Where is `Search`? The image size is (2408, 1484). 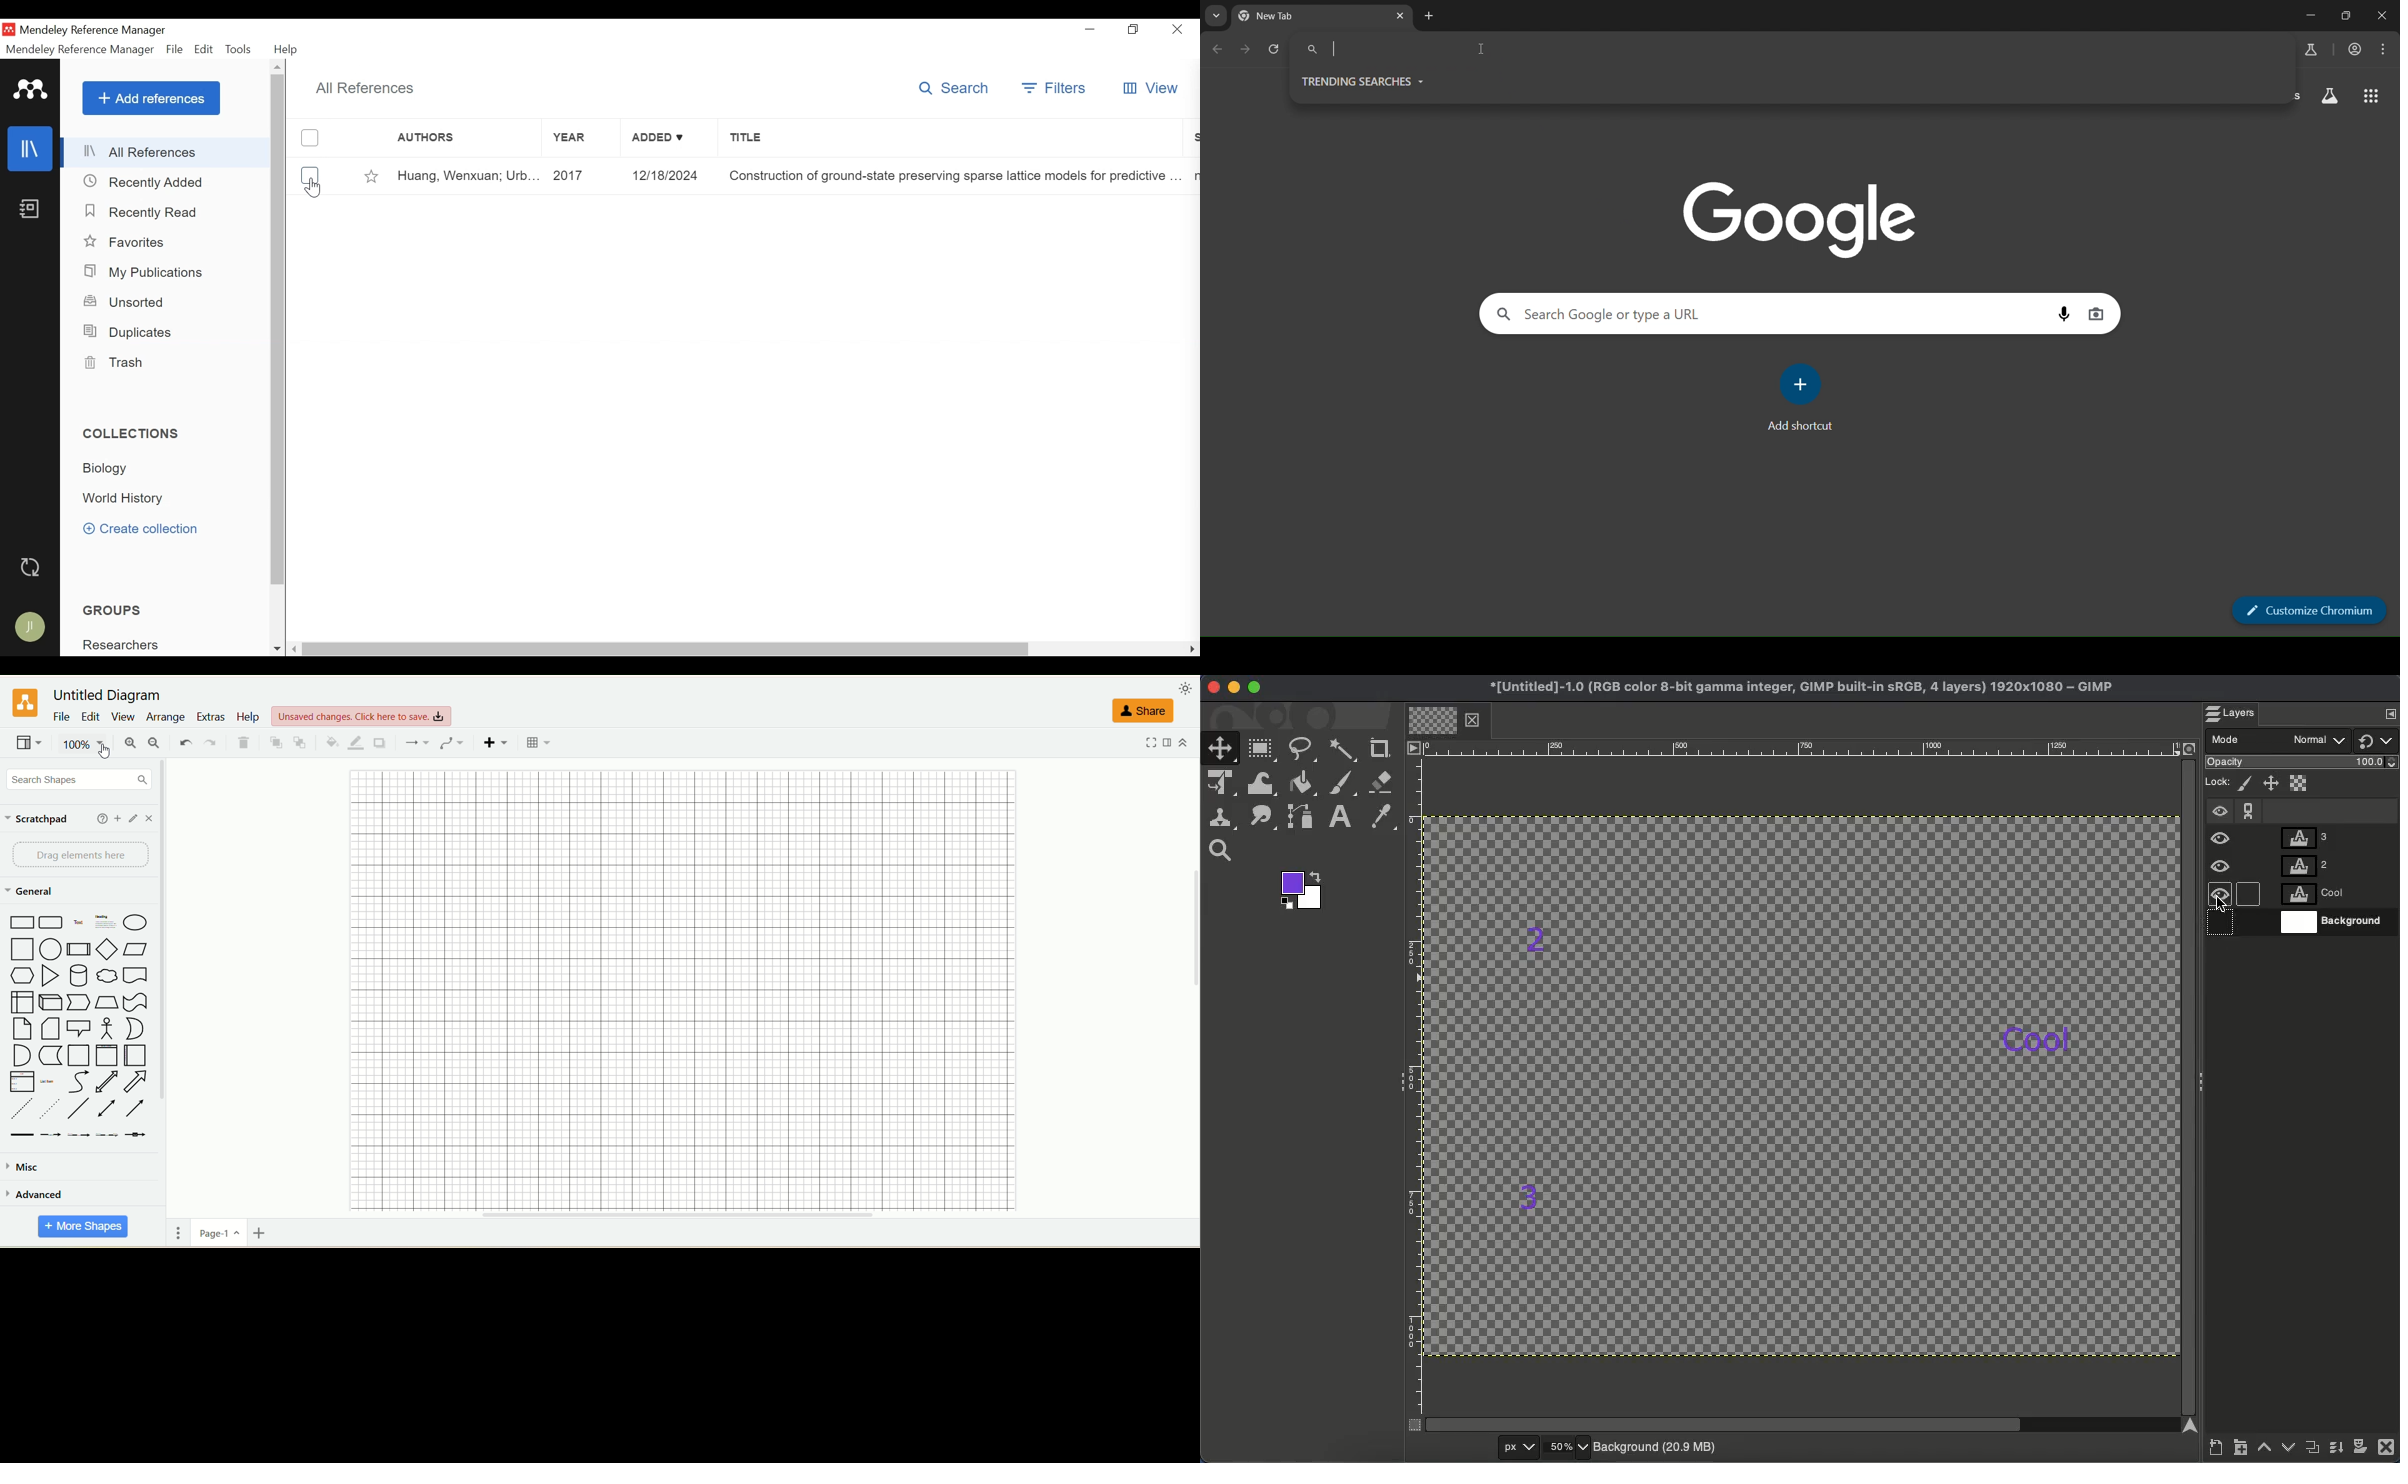
Search is located at coordinates (953, 90).